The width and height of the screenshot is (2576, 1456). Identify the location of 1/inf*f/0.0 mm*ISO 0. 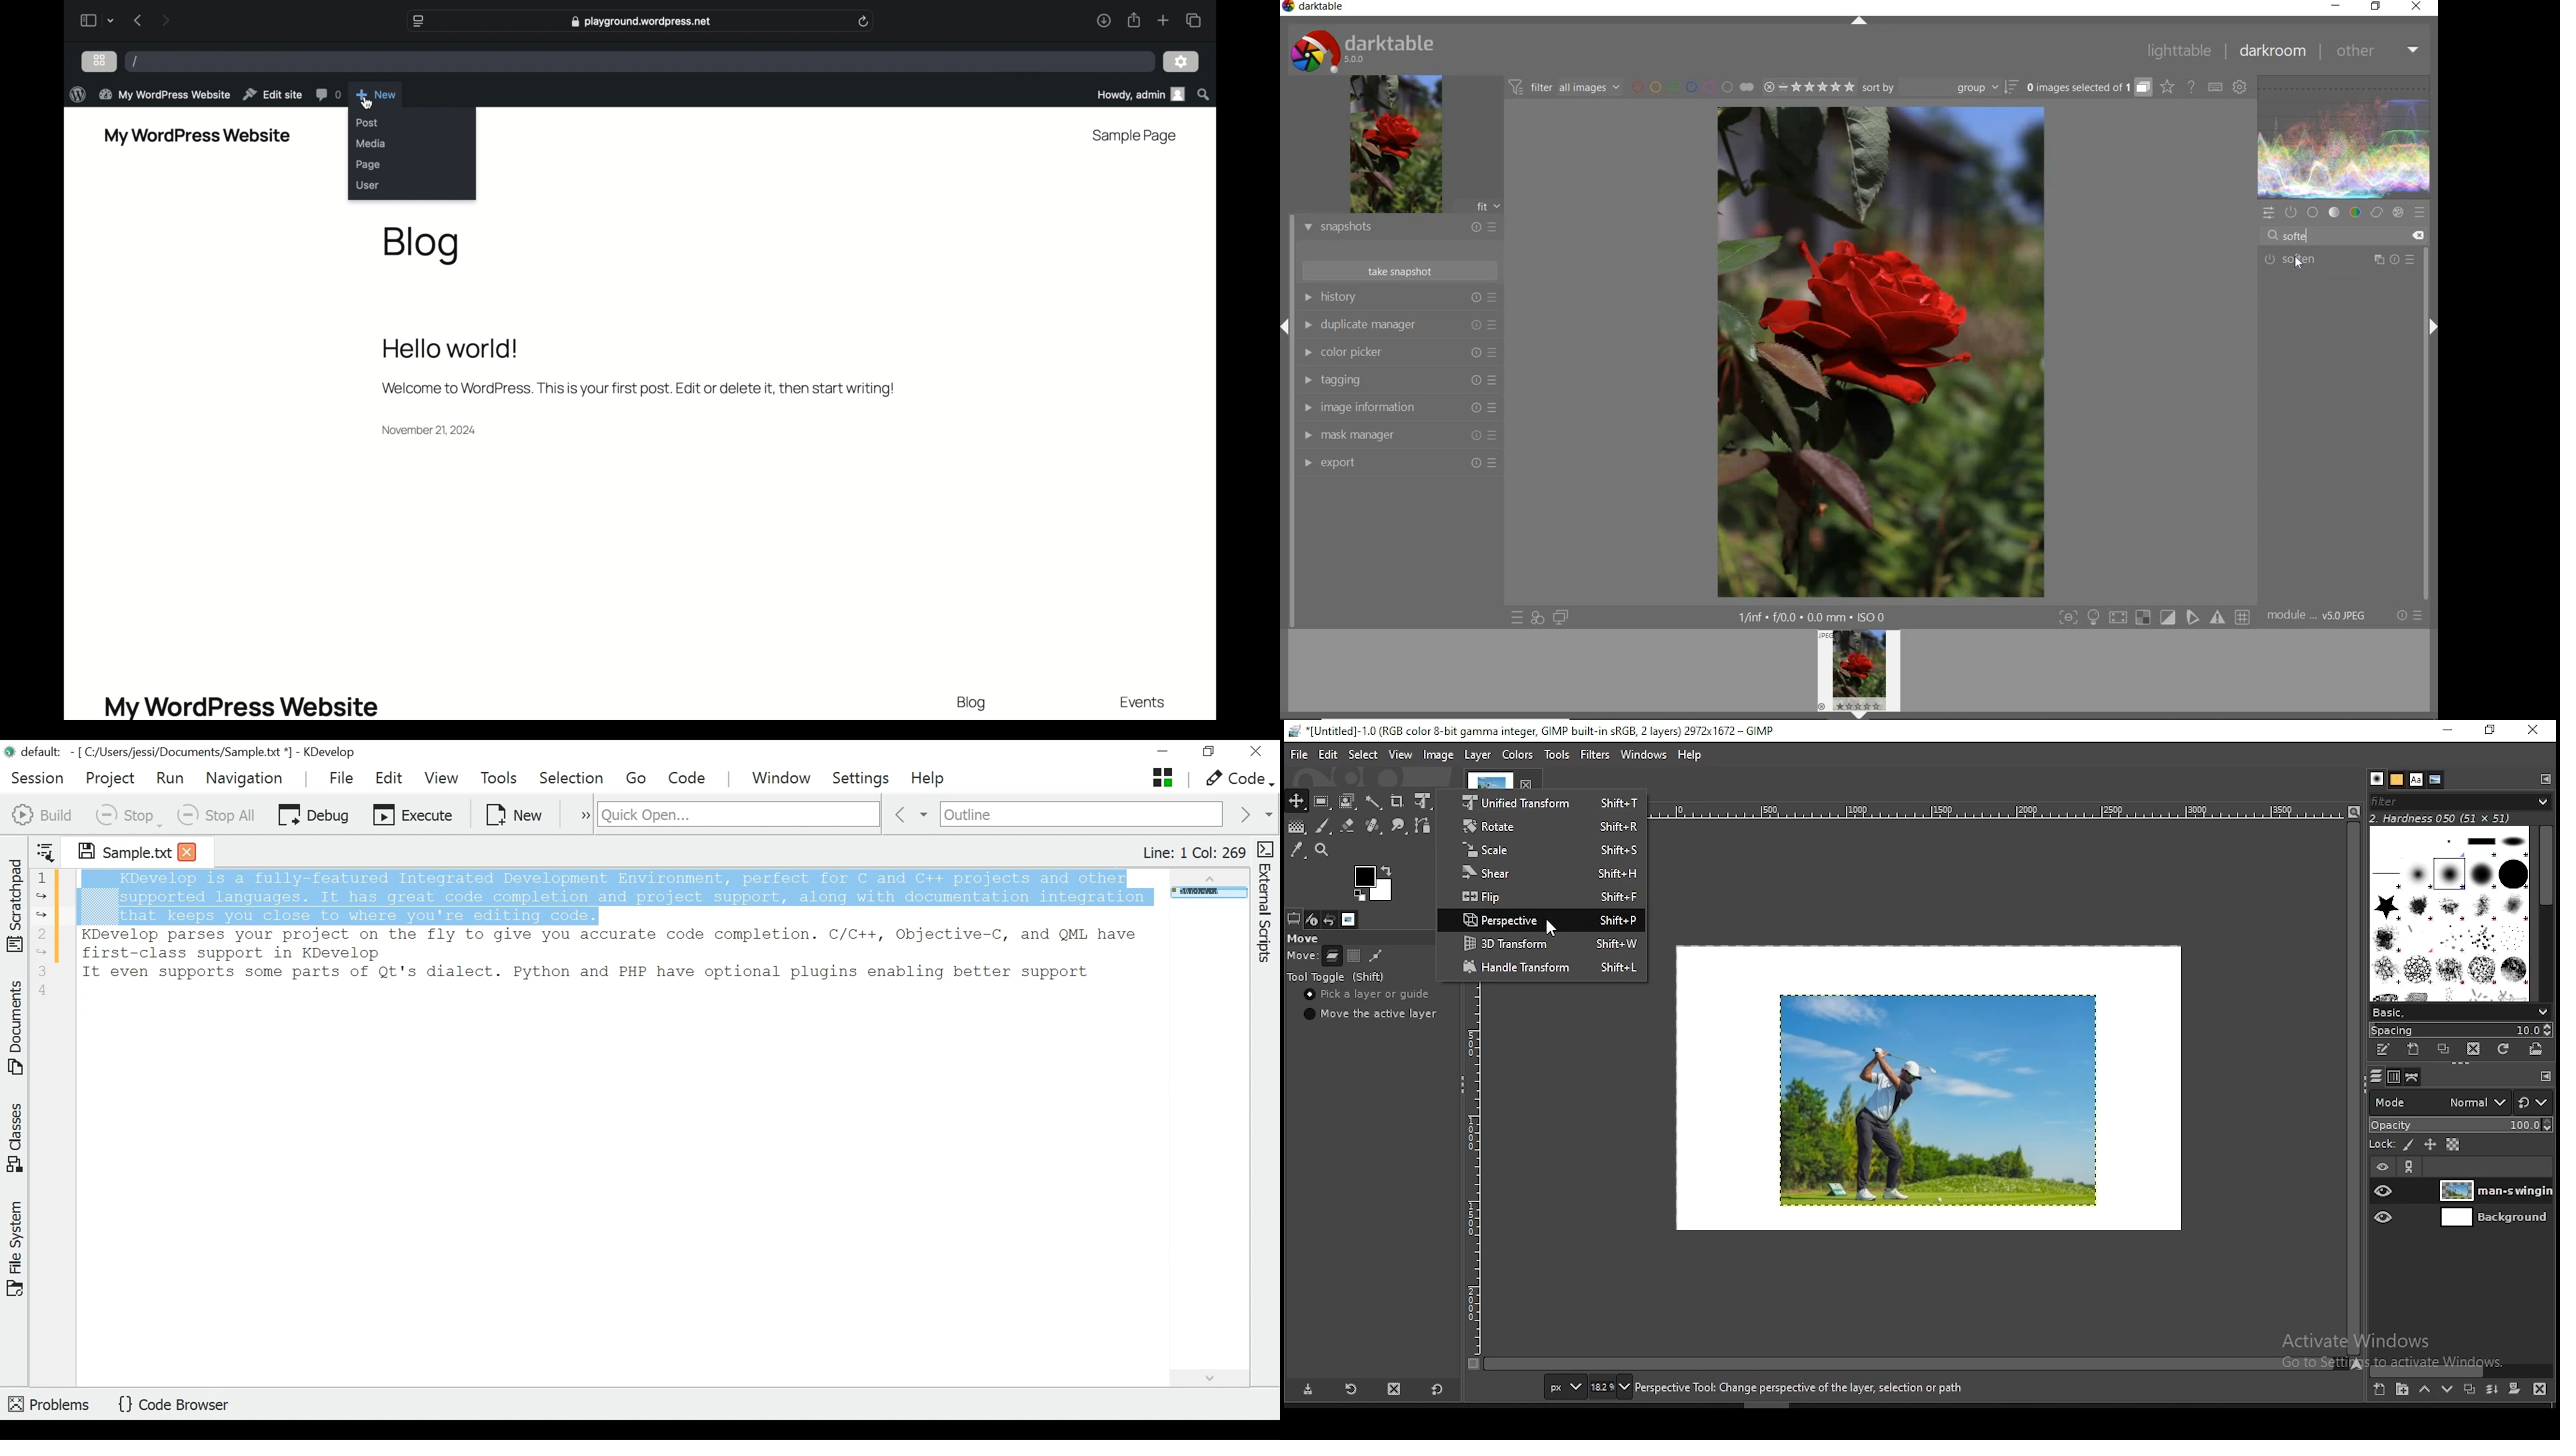
(1817, 617).